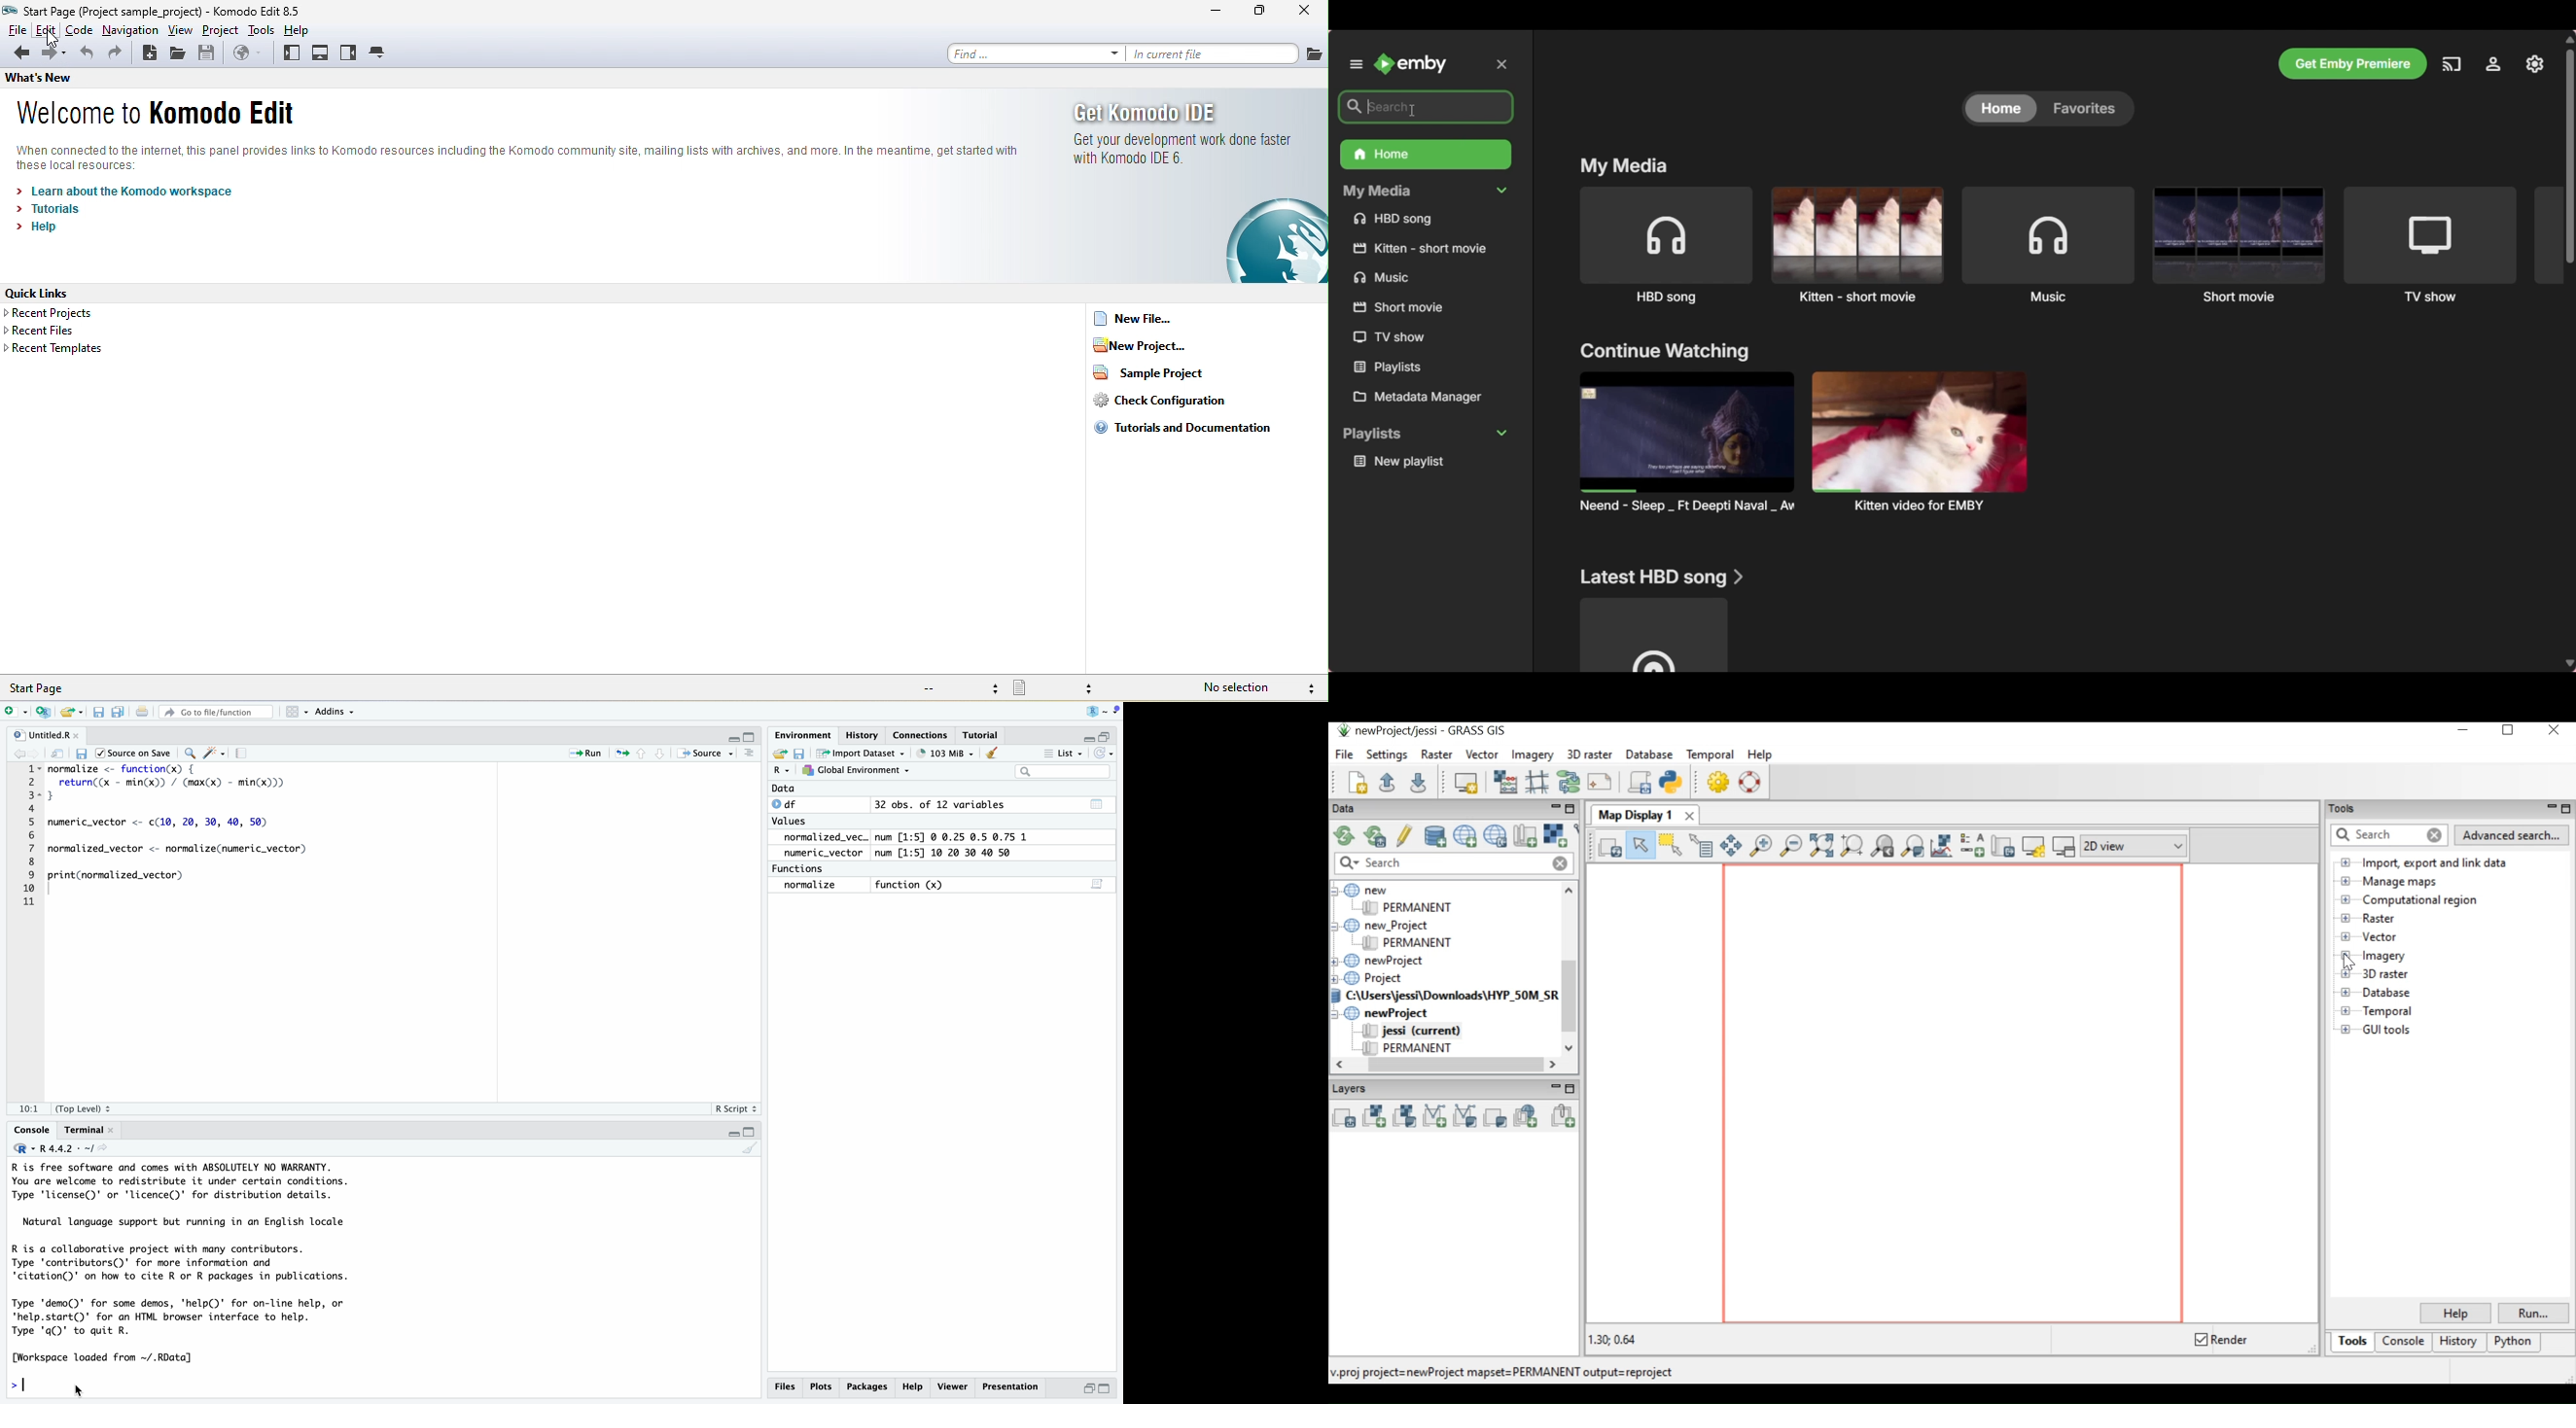 The height and width of the screenshot is (1428, 2576). What do you see at coordinates (1100, 713) in the screenshot?
I see `R ~` at bounding box center [1100, 713].